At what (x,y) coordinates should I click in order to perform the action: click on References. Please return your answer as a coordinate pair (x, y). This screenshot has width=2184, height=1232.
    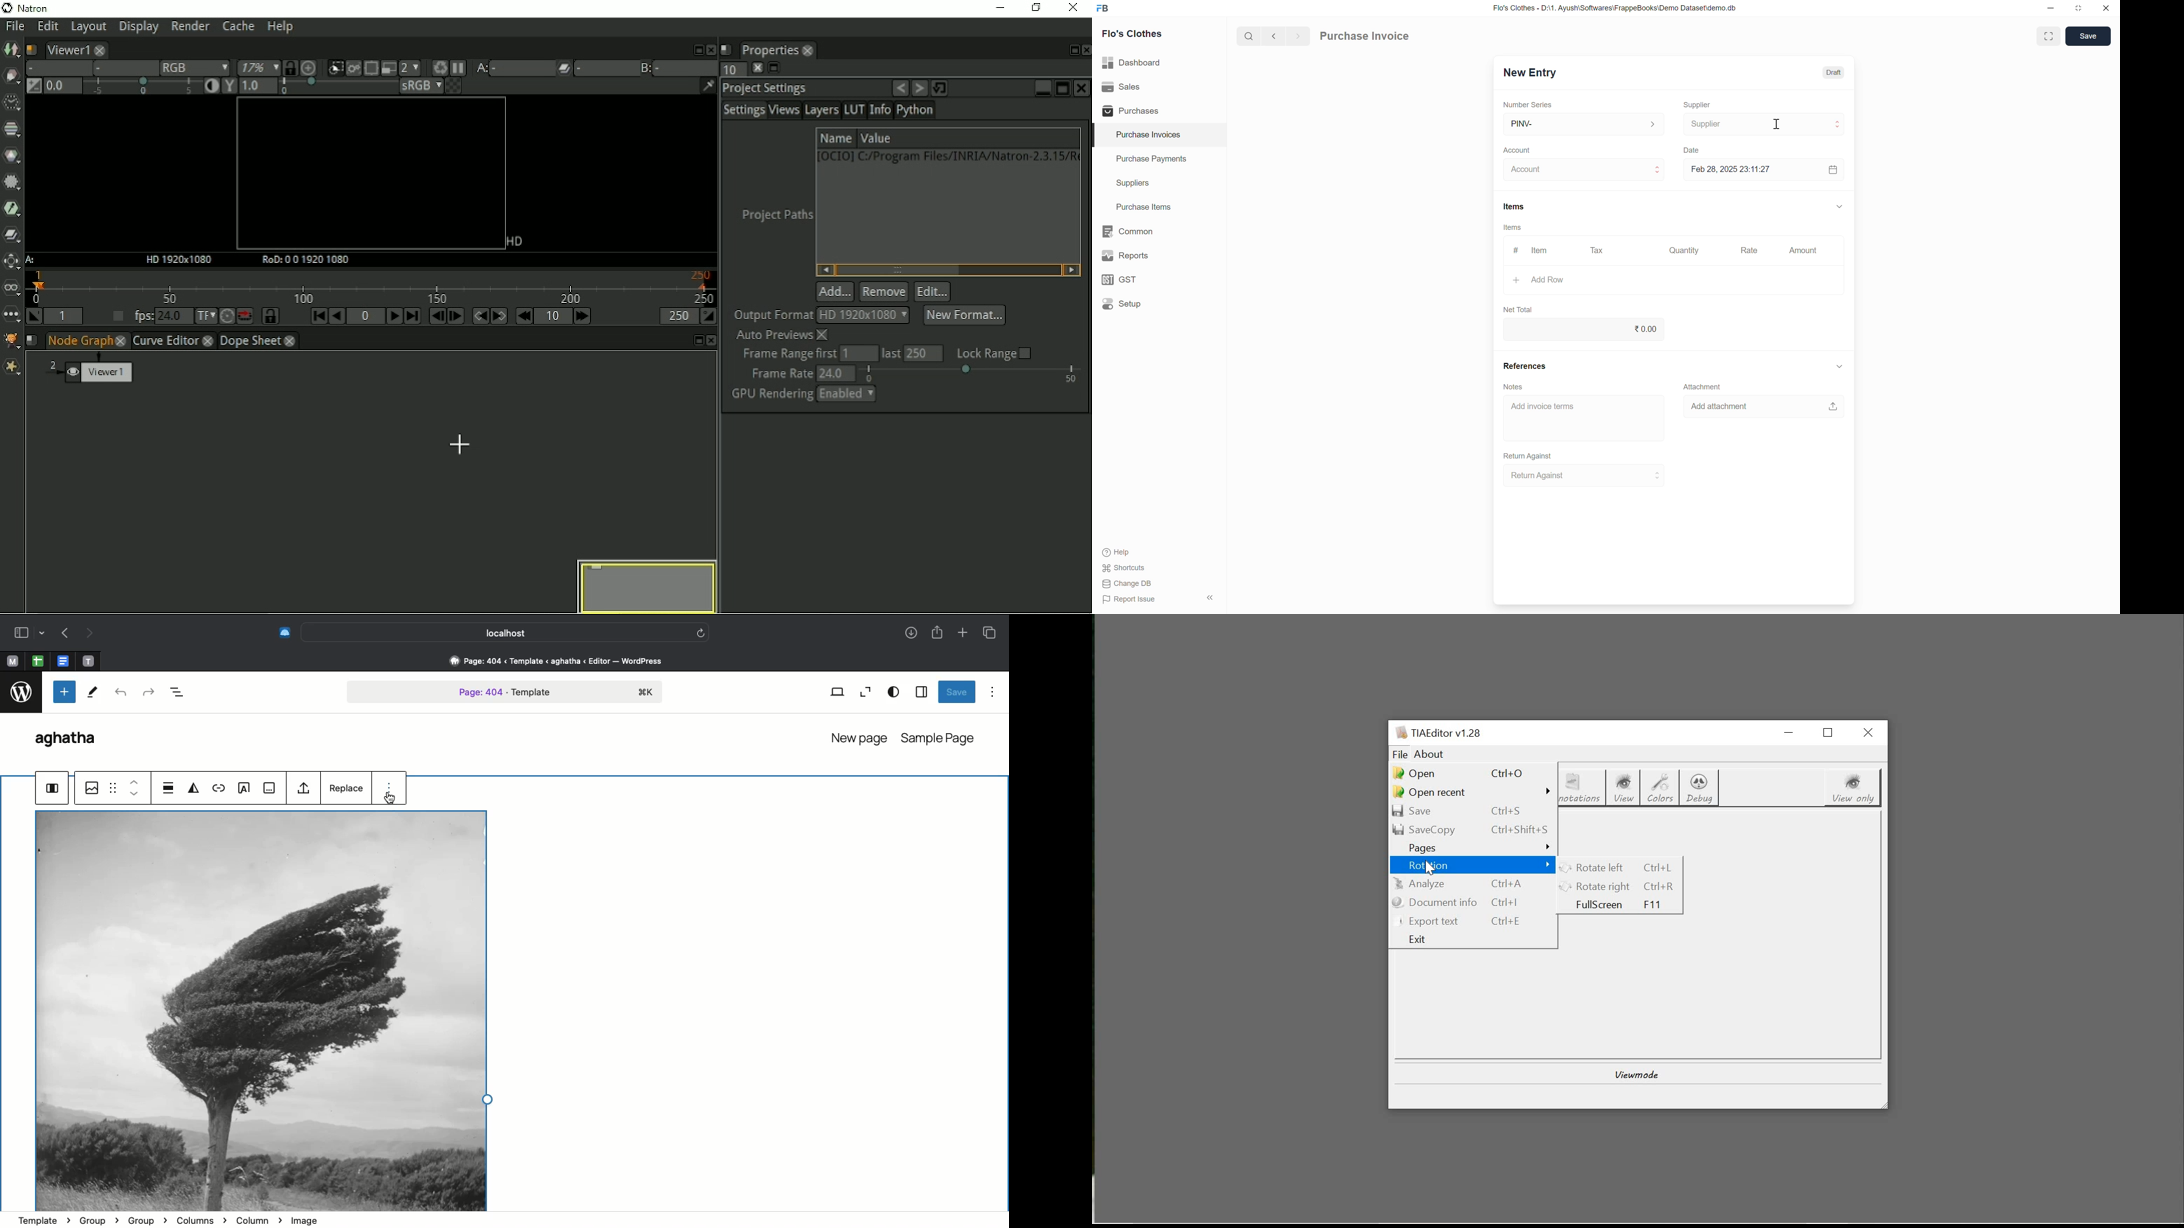
    Looking at the image, I should click on (1525, 365).